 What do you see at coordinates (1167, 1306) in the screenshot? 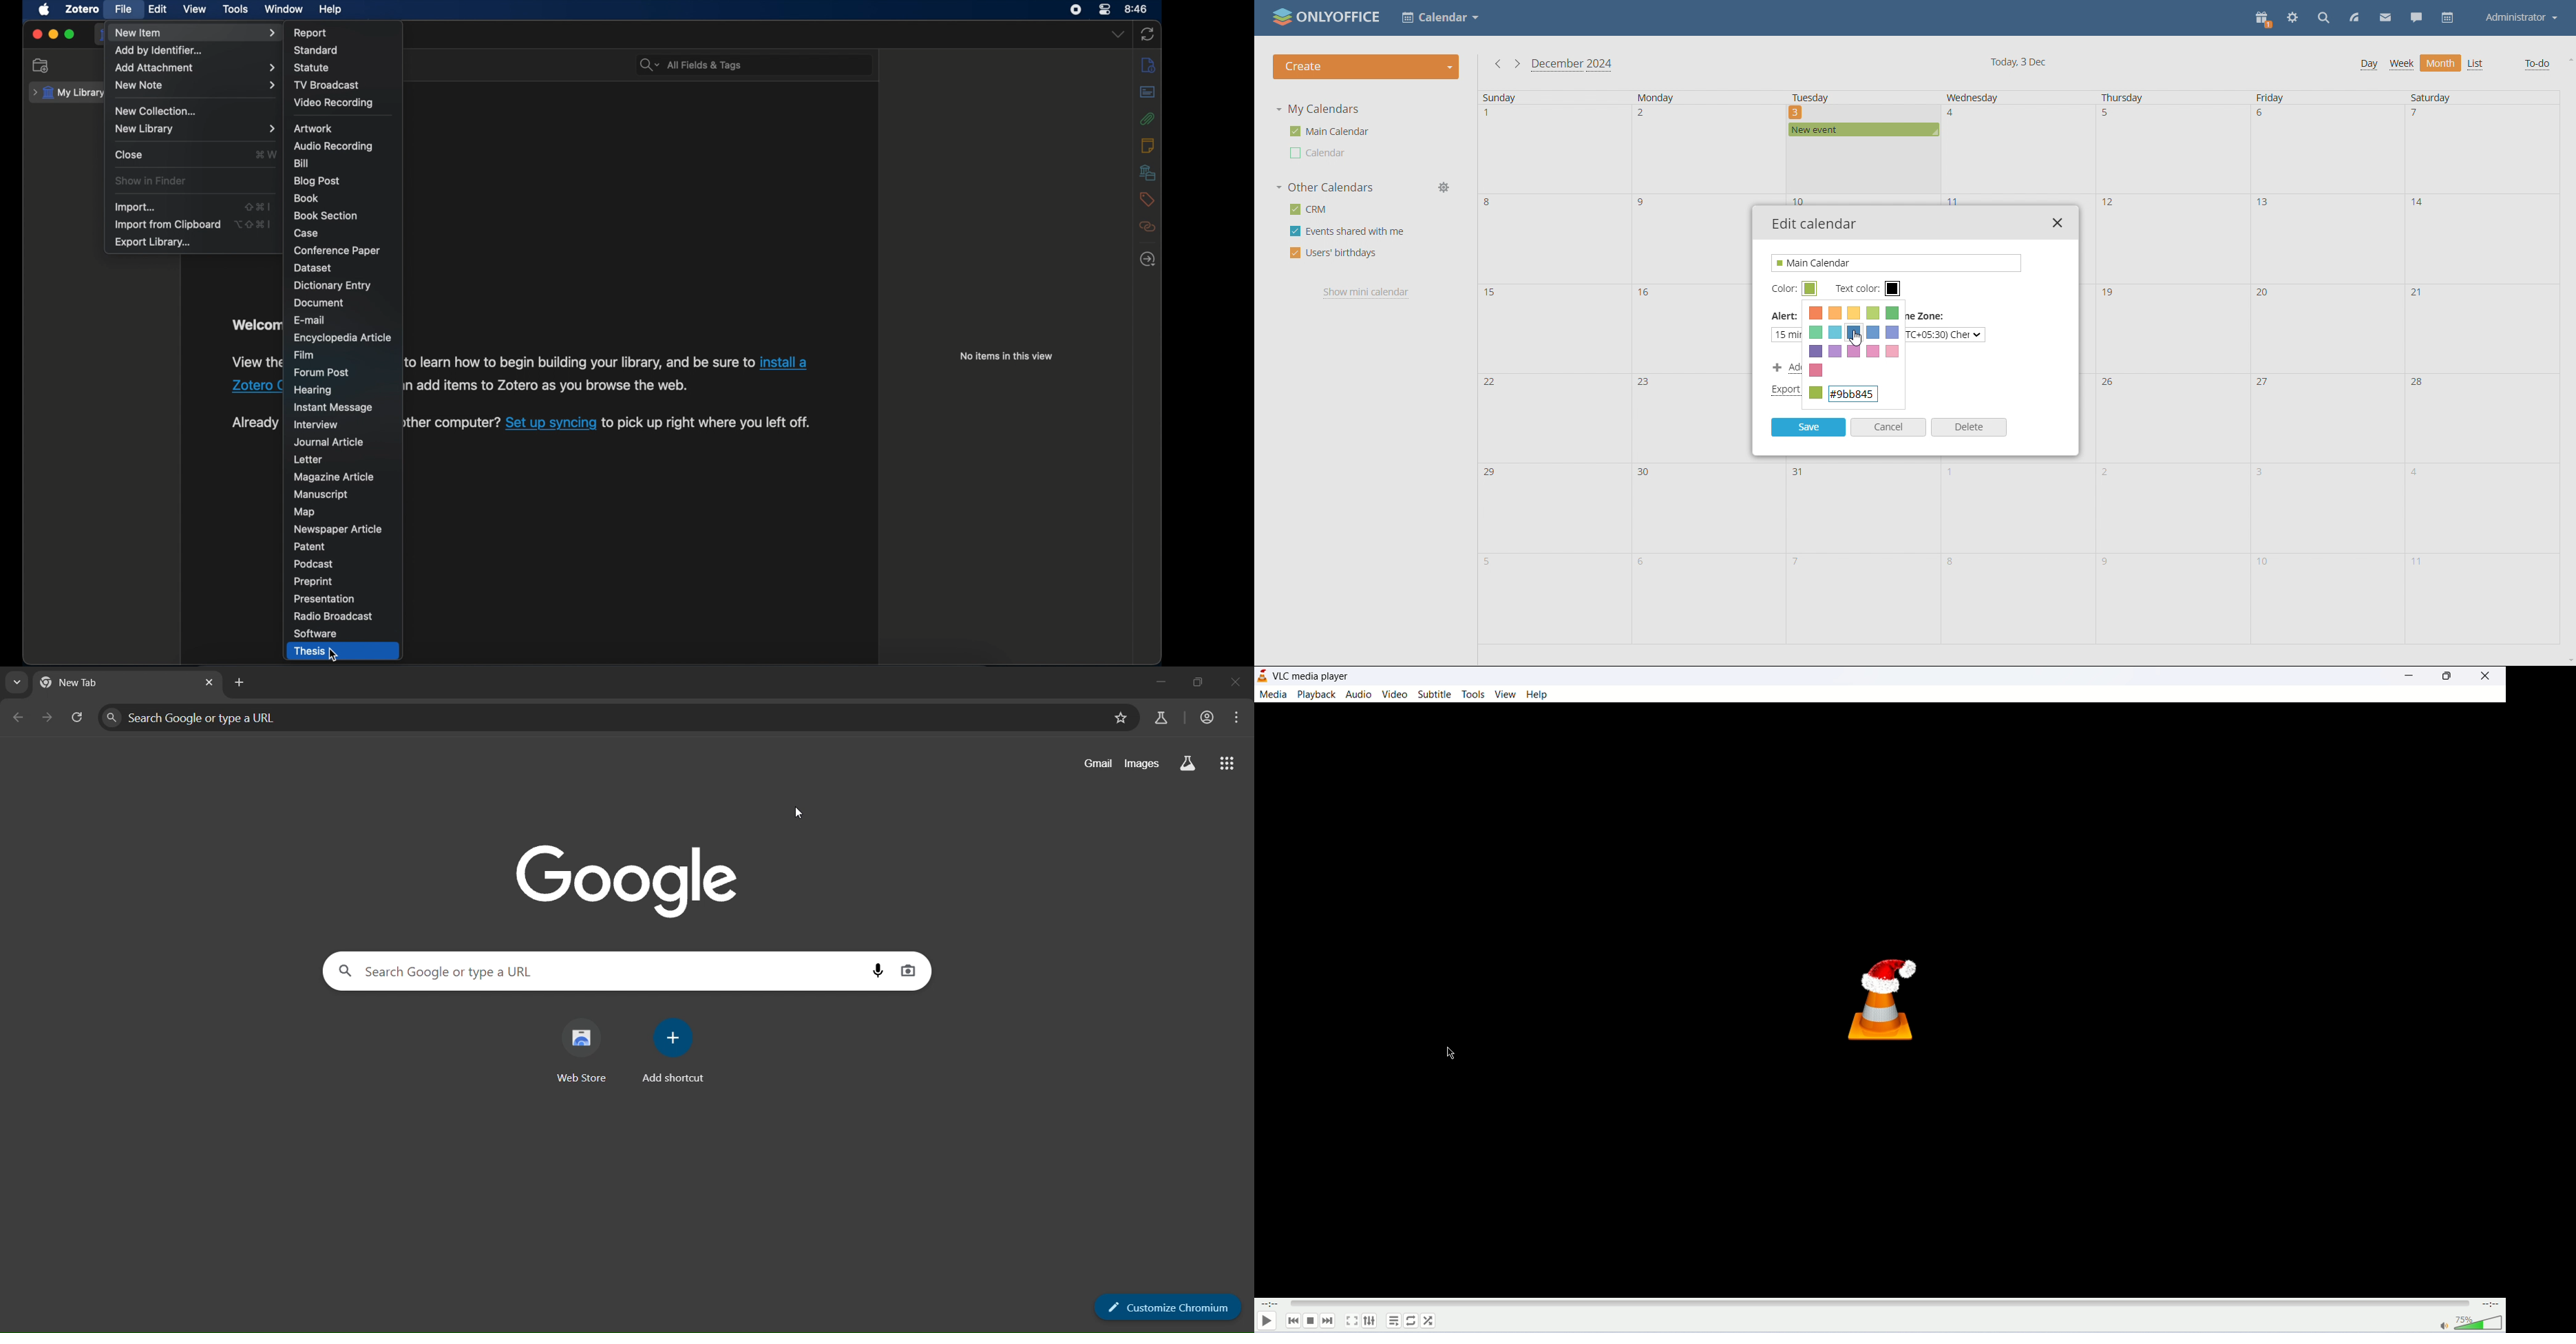
I see `customize chromium` at bounding box center [1167, 1306].